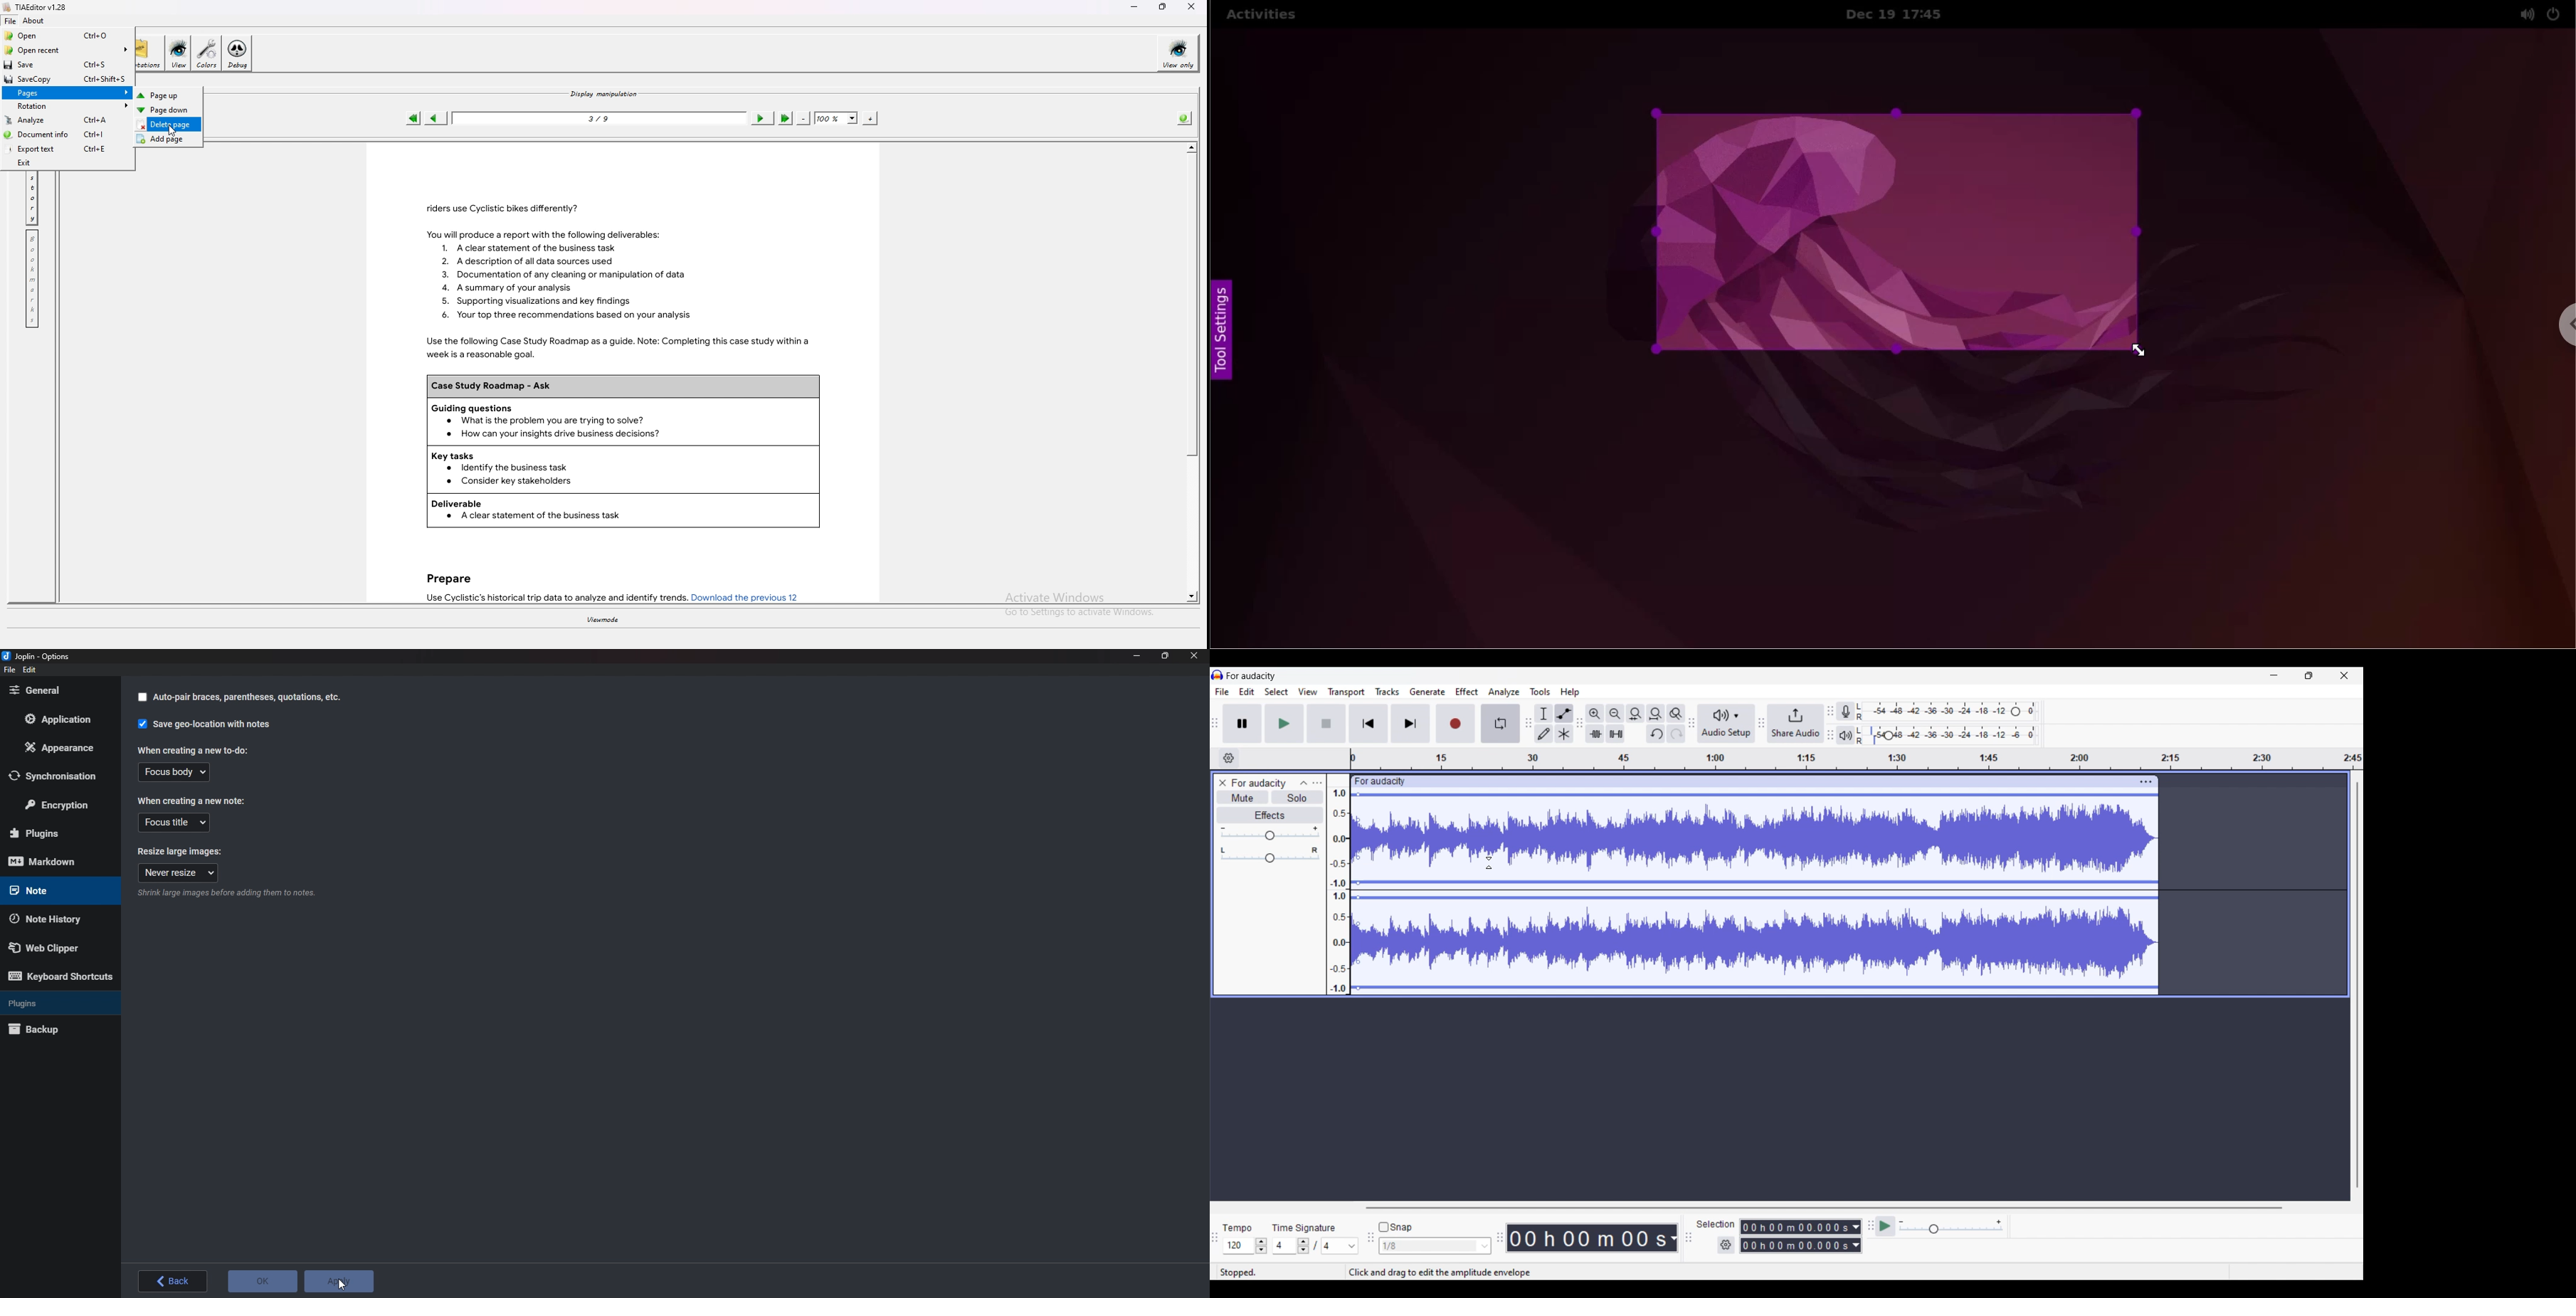 The image size is (2576, 1316). Describe the element at coordinates (1586, 1238) in the screenshot. I see `Current duration` at that location.